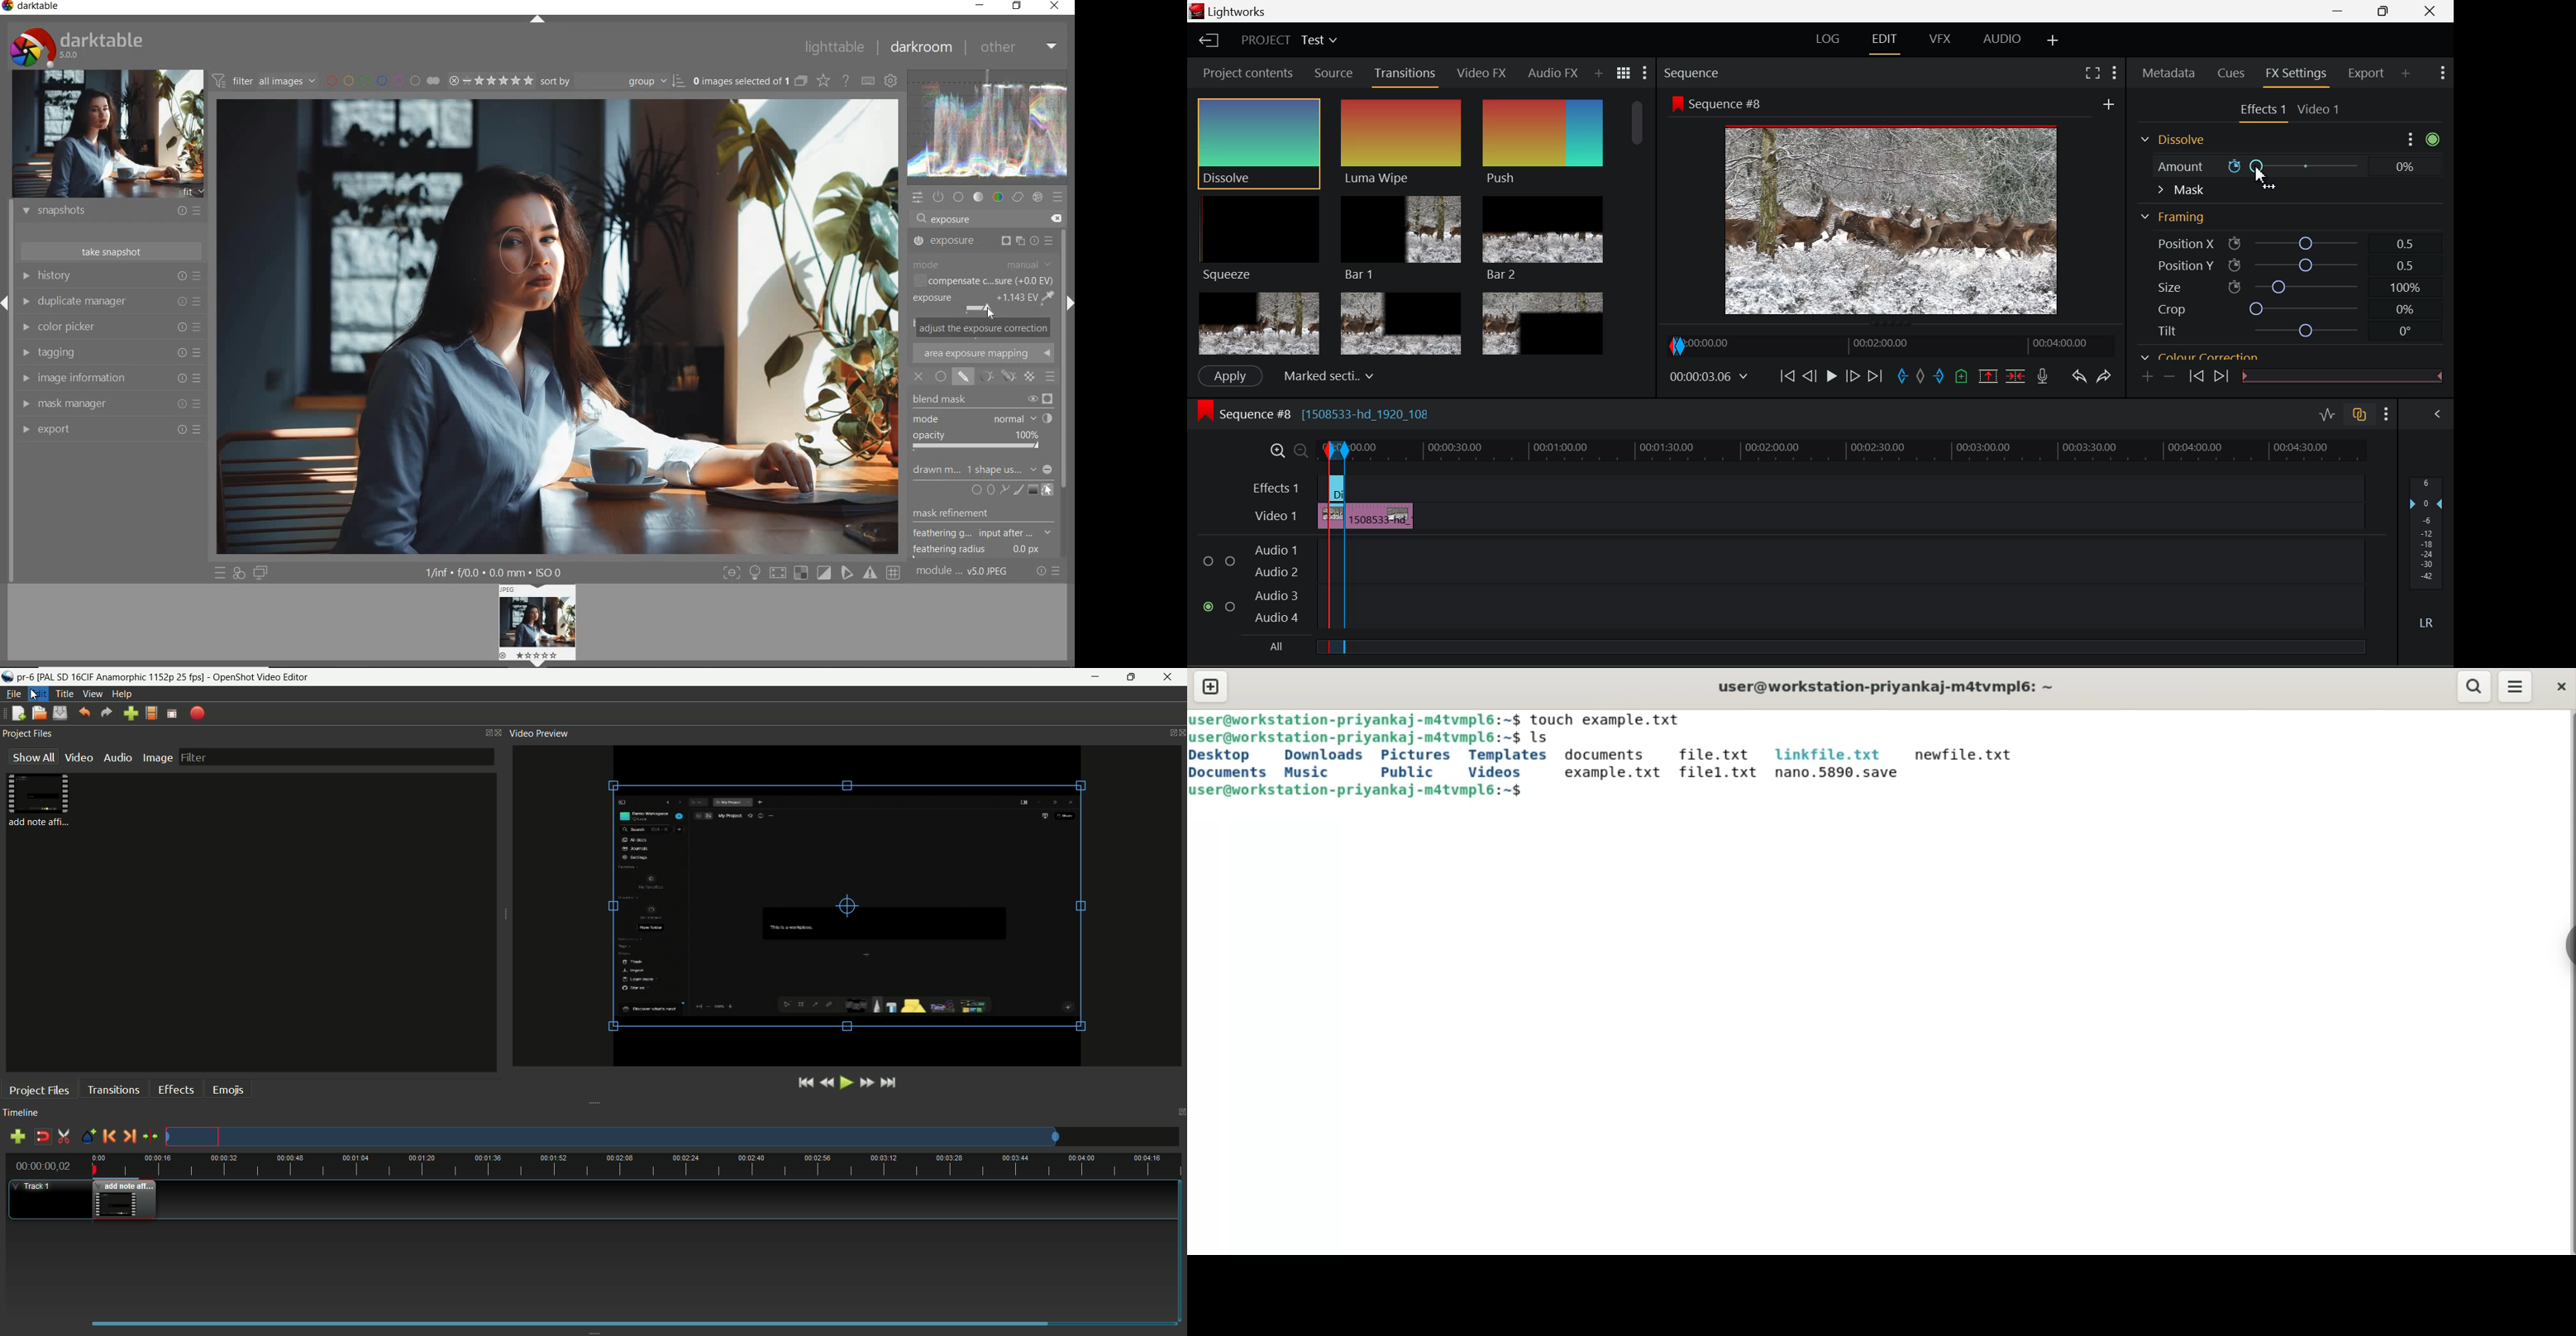 This screenshot has width=2576, height=1344. Describe the element at coordinates (751, 83) in the screenshot. I see `expand grouped images` at that location.